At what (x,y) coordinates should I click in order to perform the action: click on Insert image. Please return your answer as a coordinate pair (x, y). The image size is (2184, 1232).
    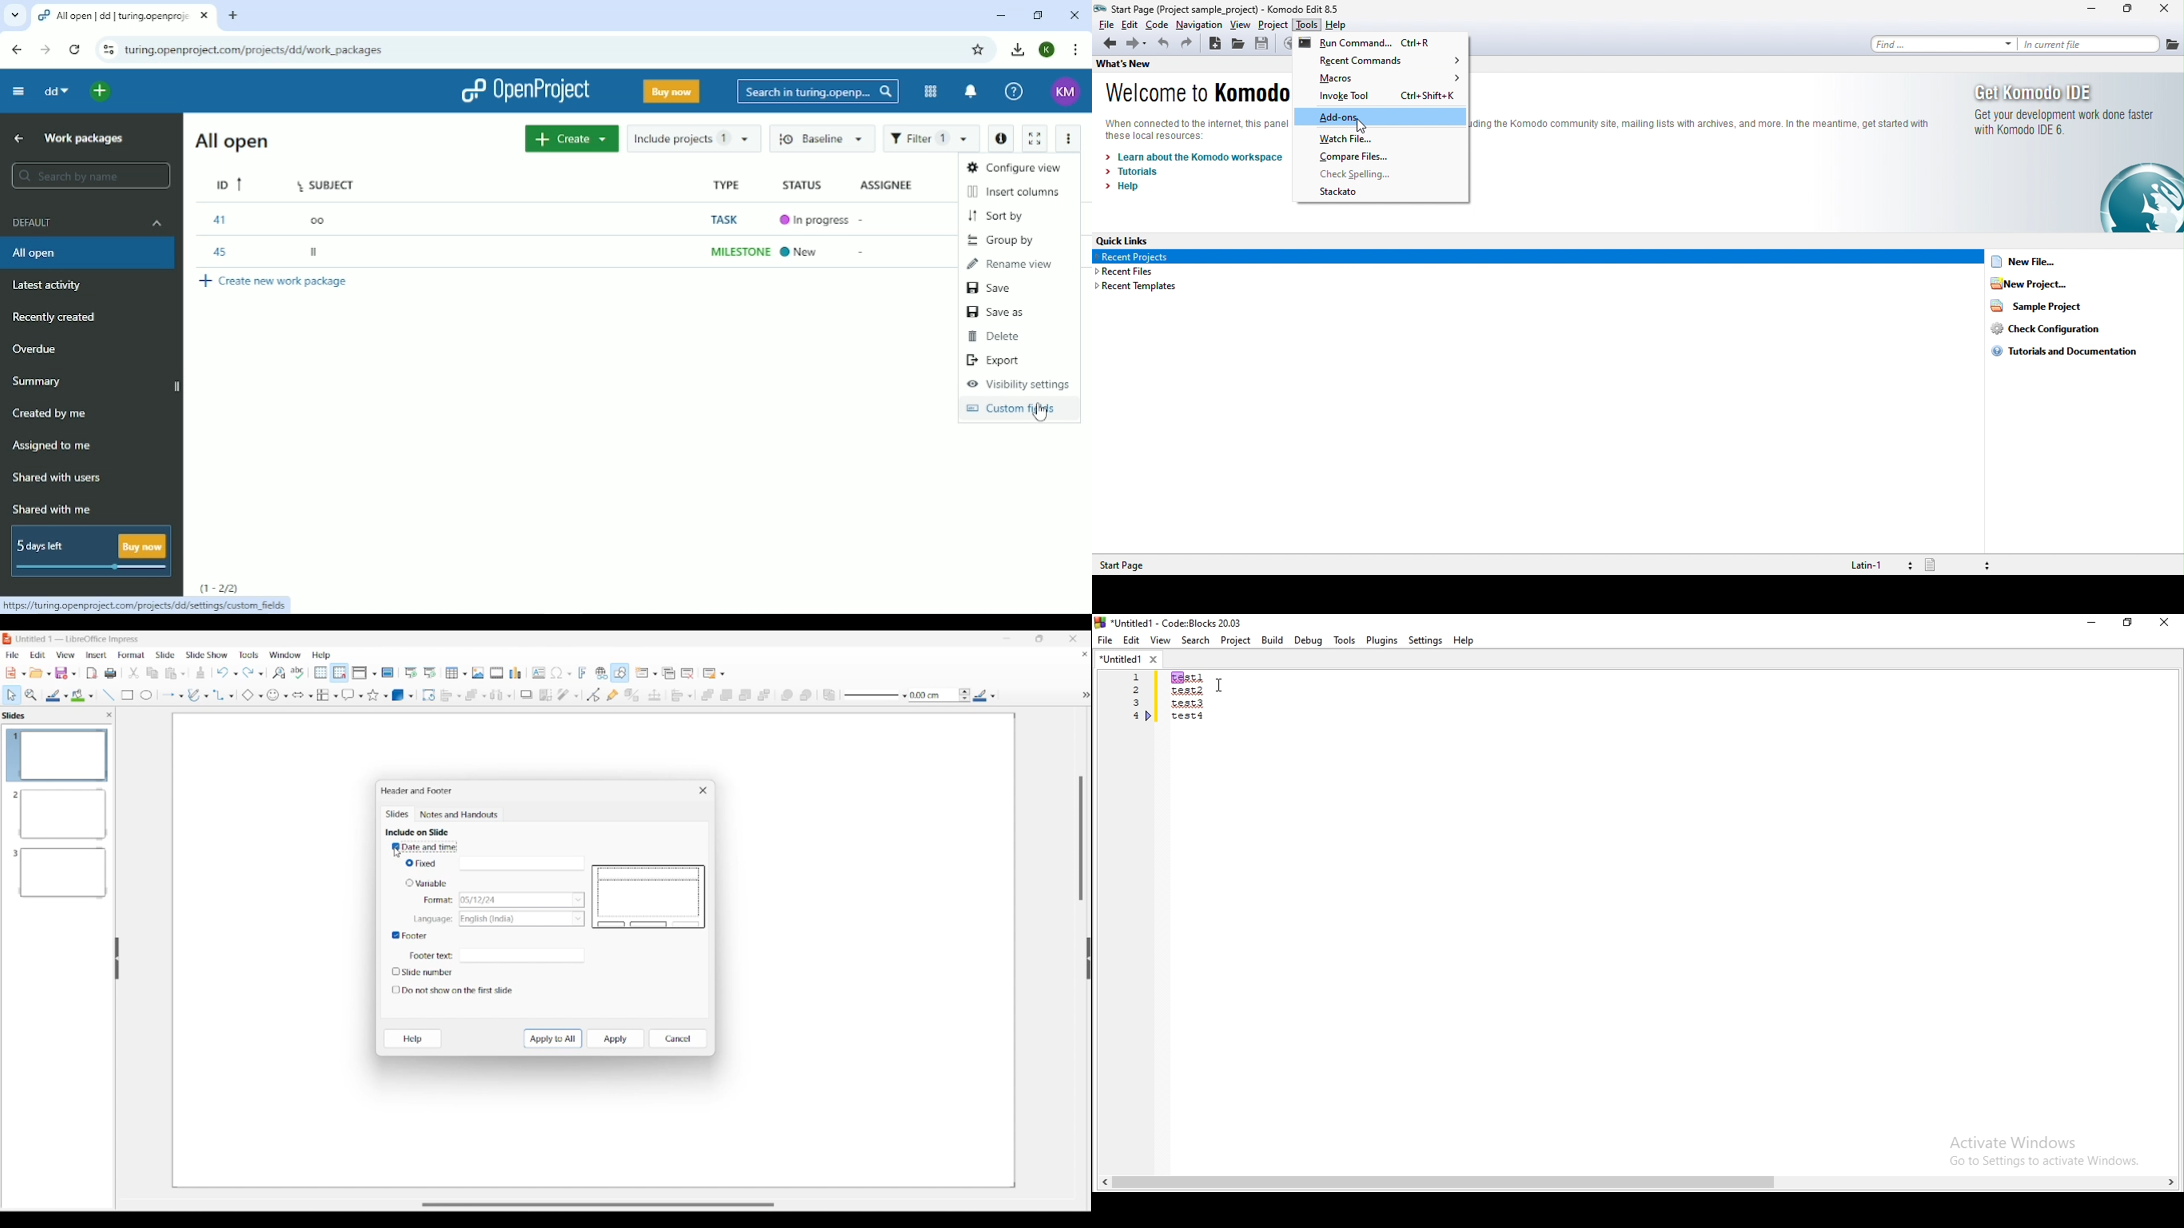
    Looking at the image, I should click on (478, 673).